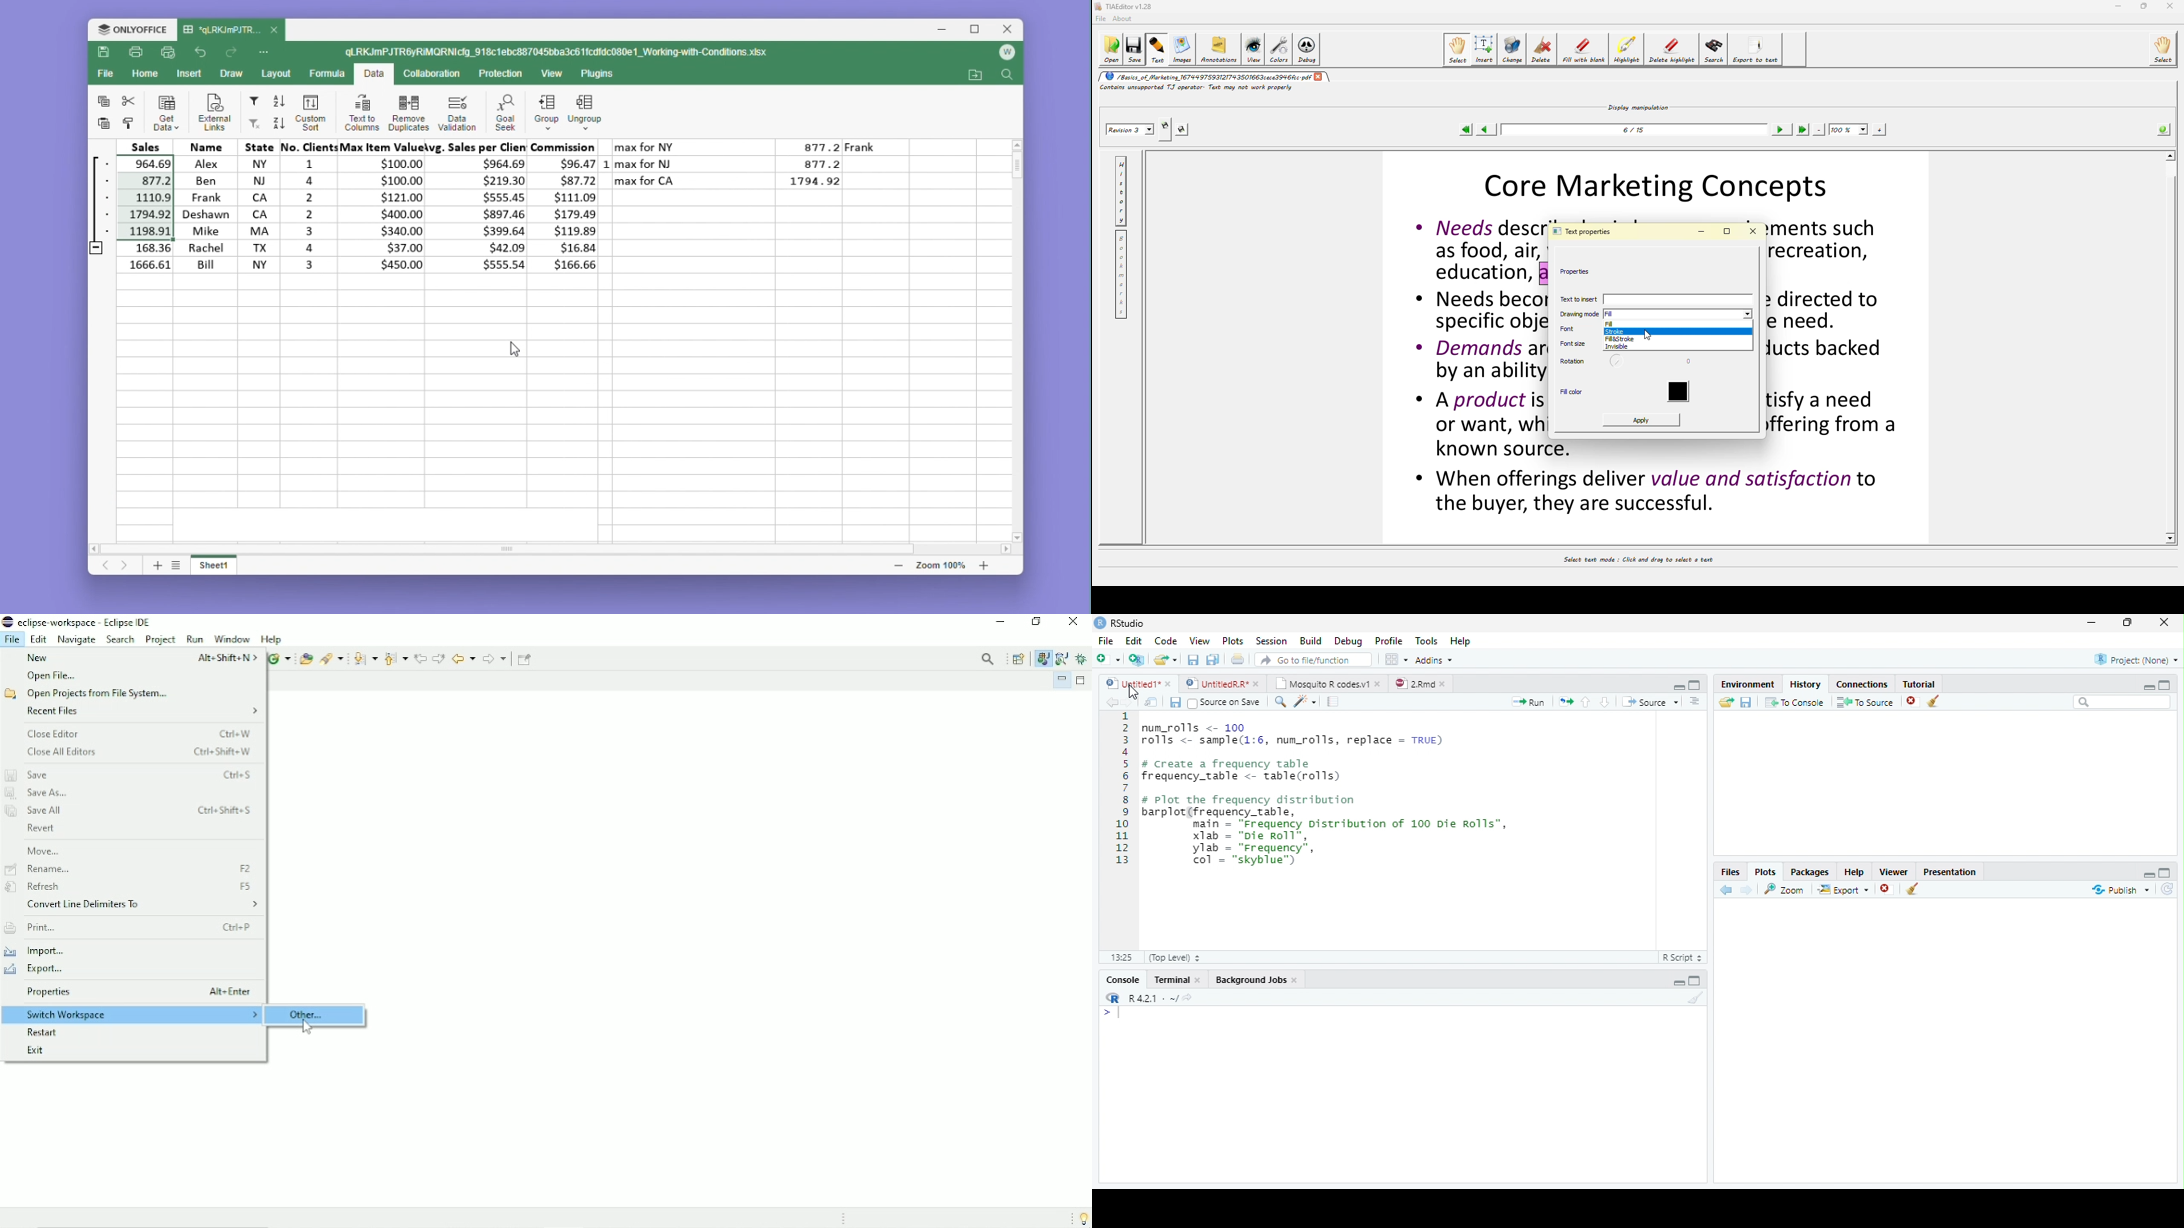 This screenshot has height=1232, width=2184. What do you see at coordinates (332, 657) in the screenshot?
I see `Search` at bounding box center [332, 657].